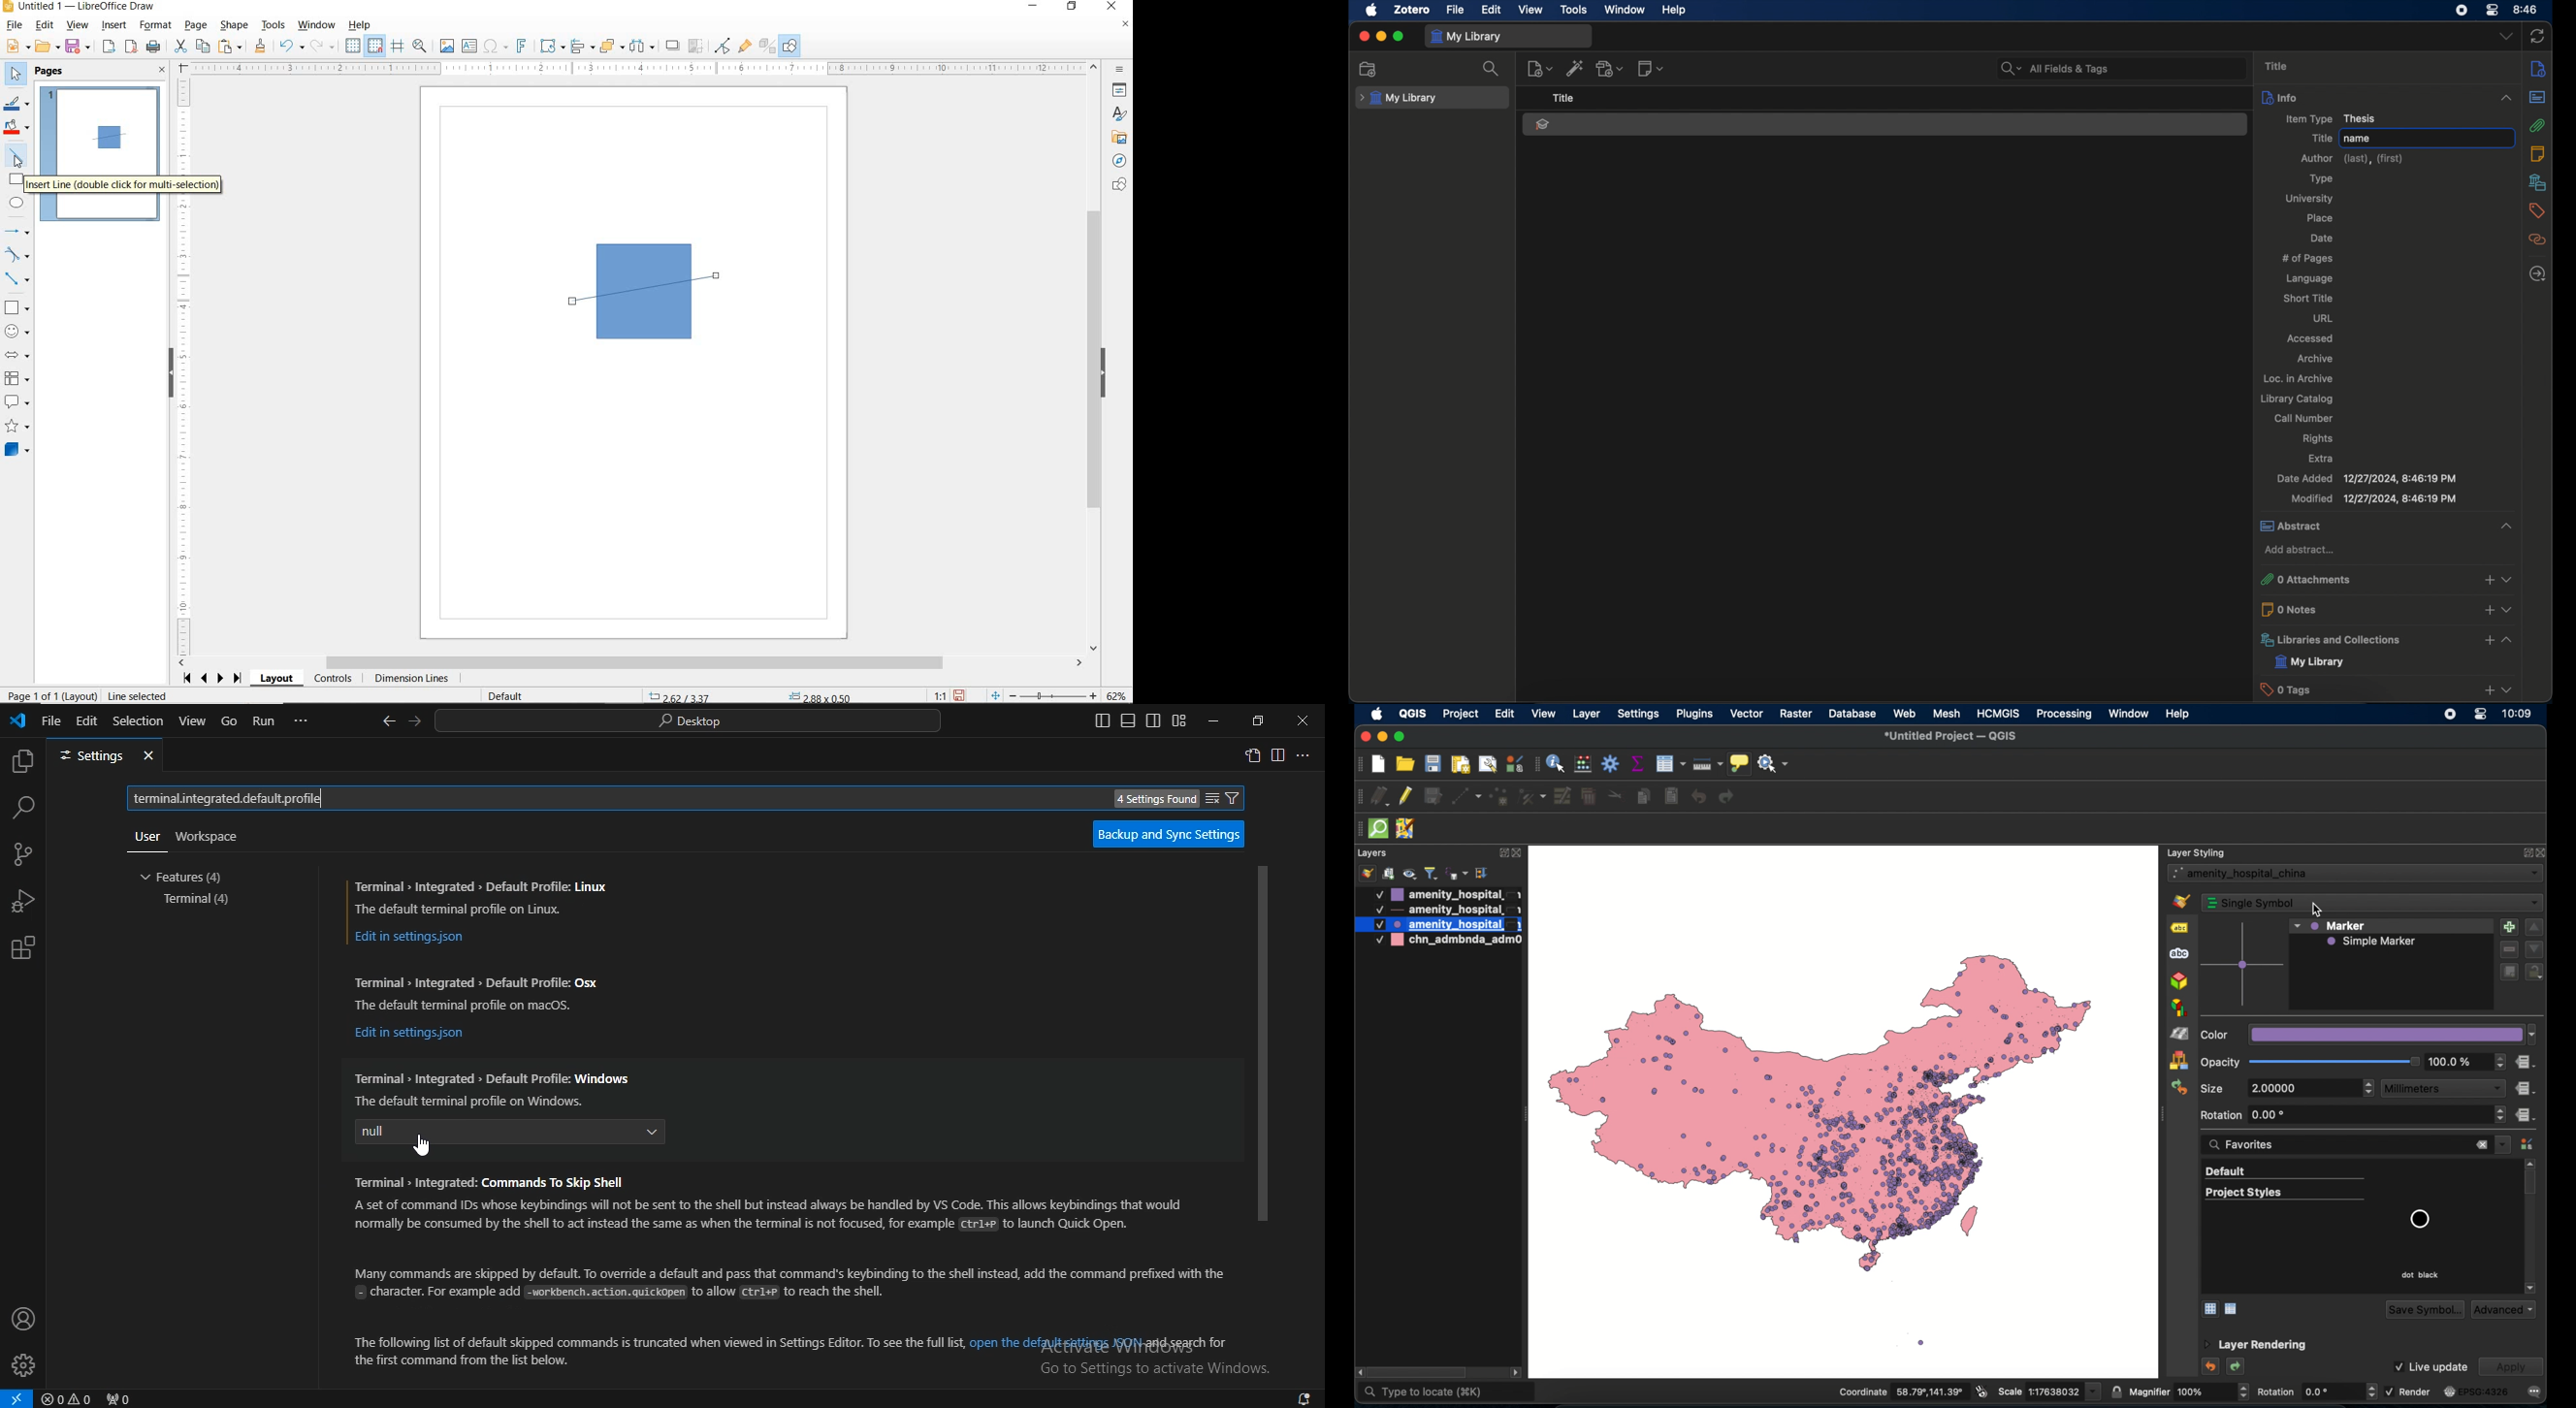 The image size is (2576, 1428). What do you see at coordinates (109, 137) in the screenshot?
I see `LINE ADDED` at bounding box center [109, 137].